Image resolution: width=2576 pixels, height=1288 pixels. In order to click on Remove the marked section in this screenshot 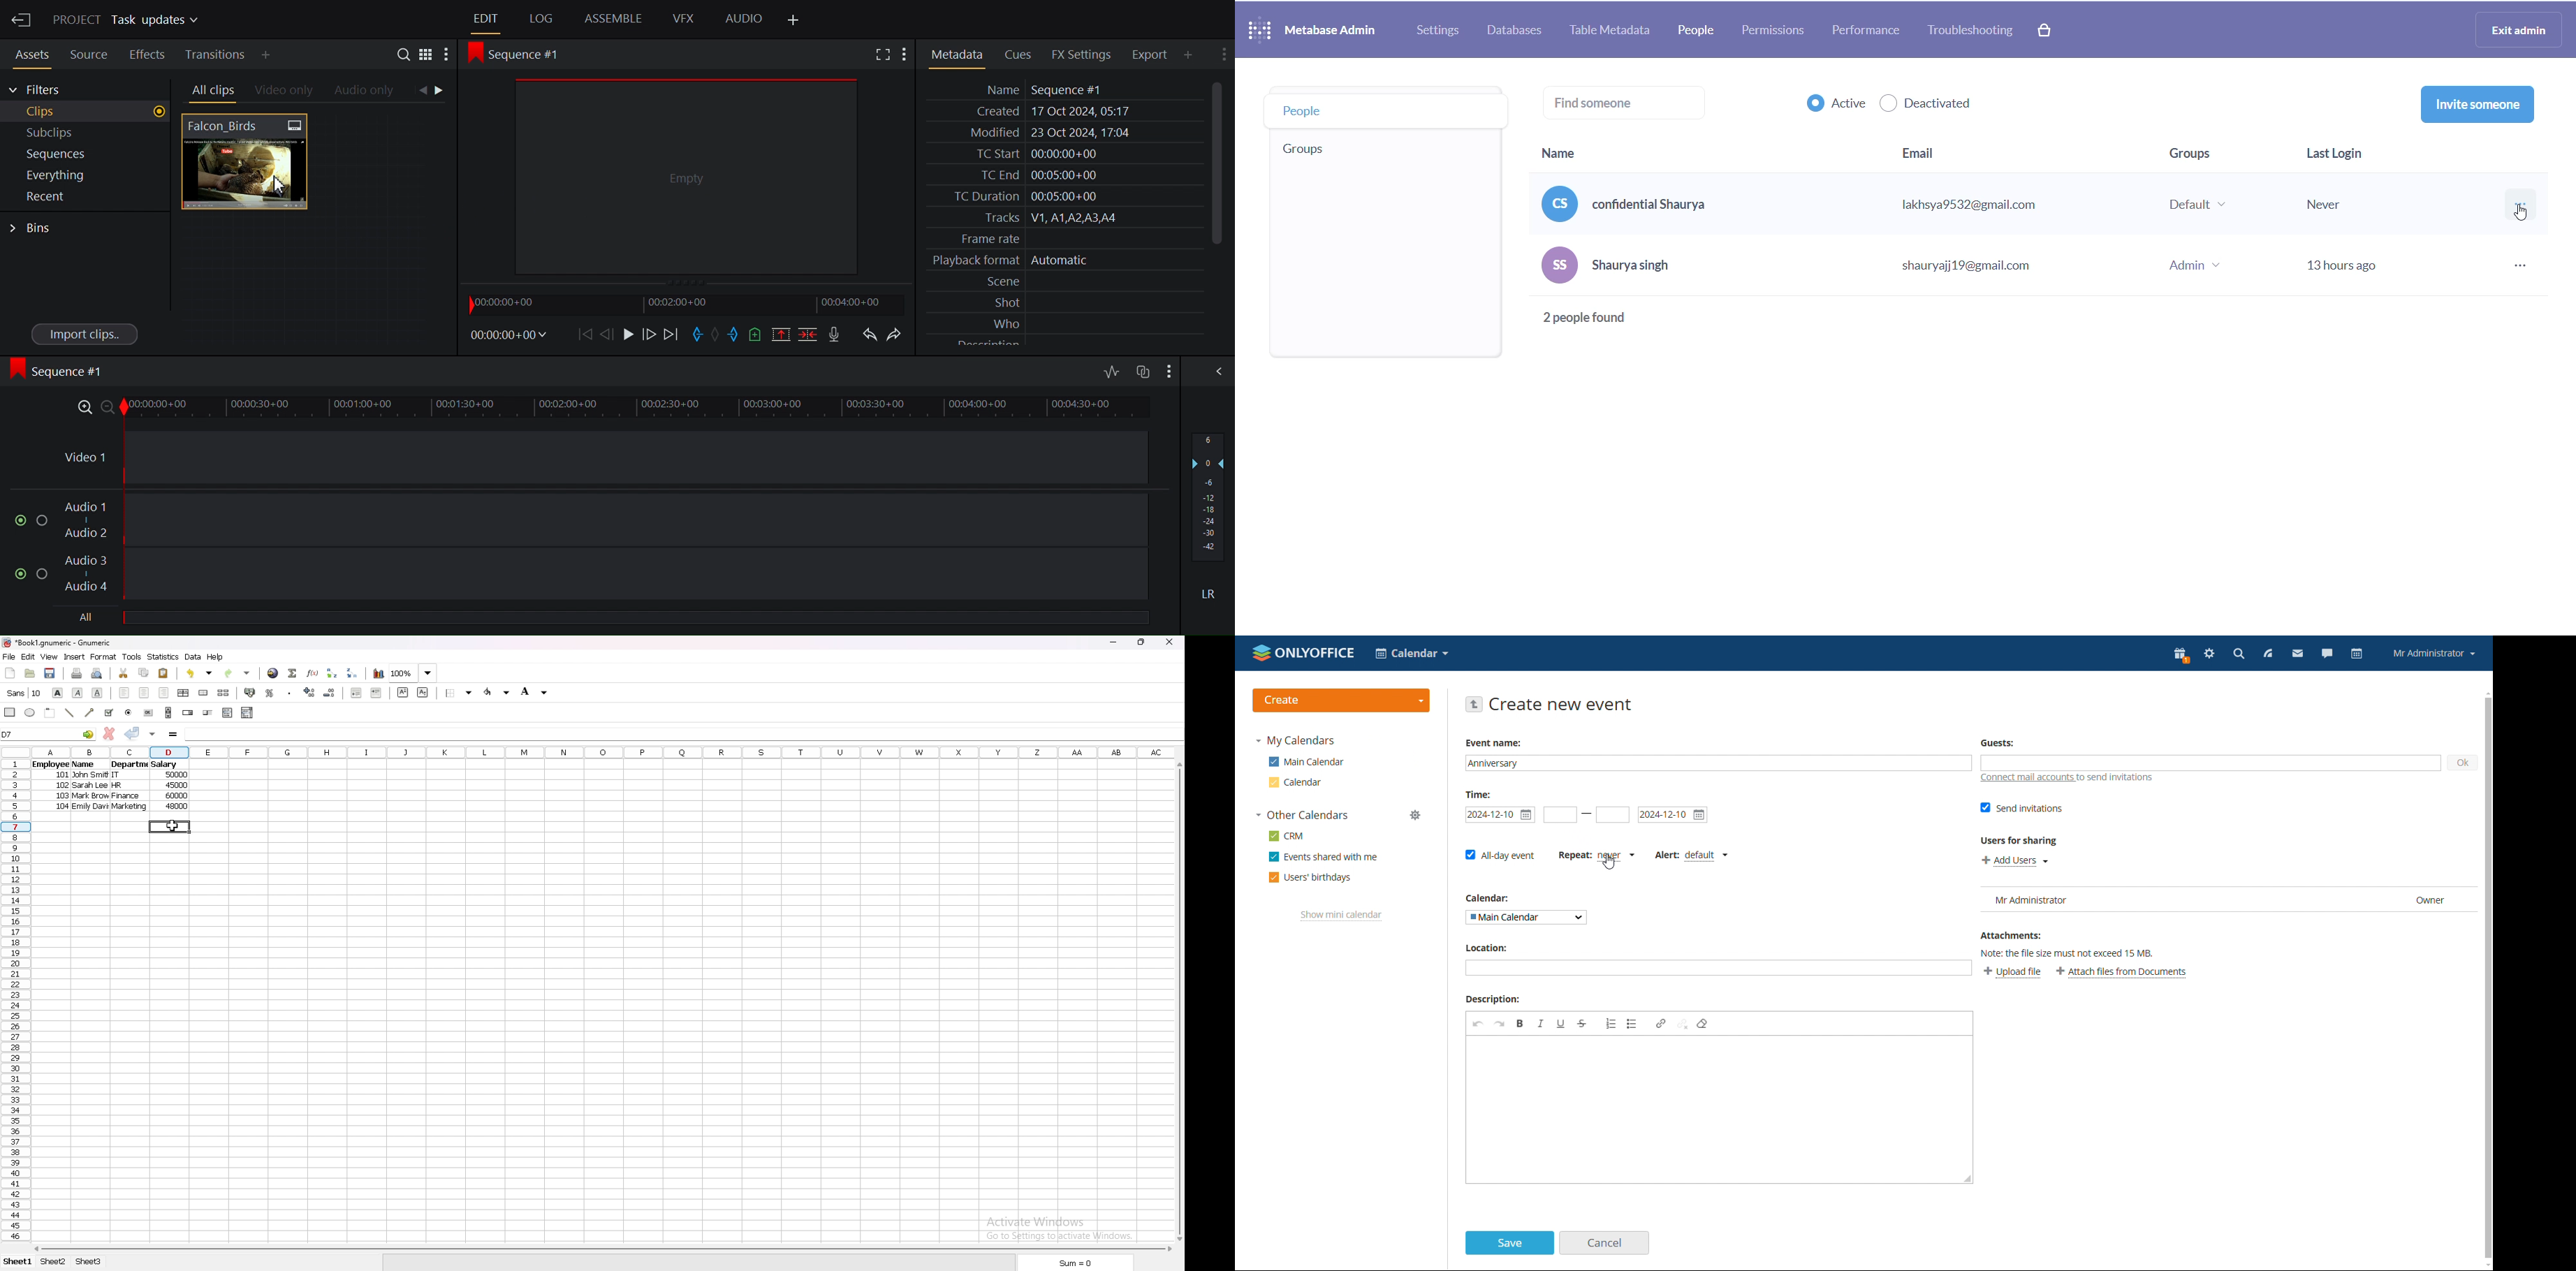, I will do `click(783, 334)`.